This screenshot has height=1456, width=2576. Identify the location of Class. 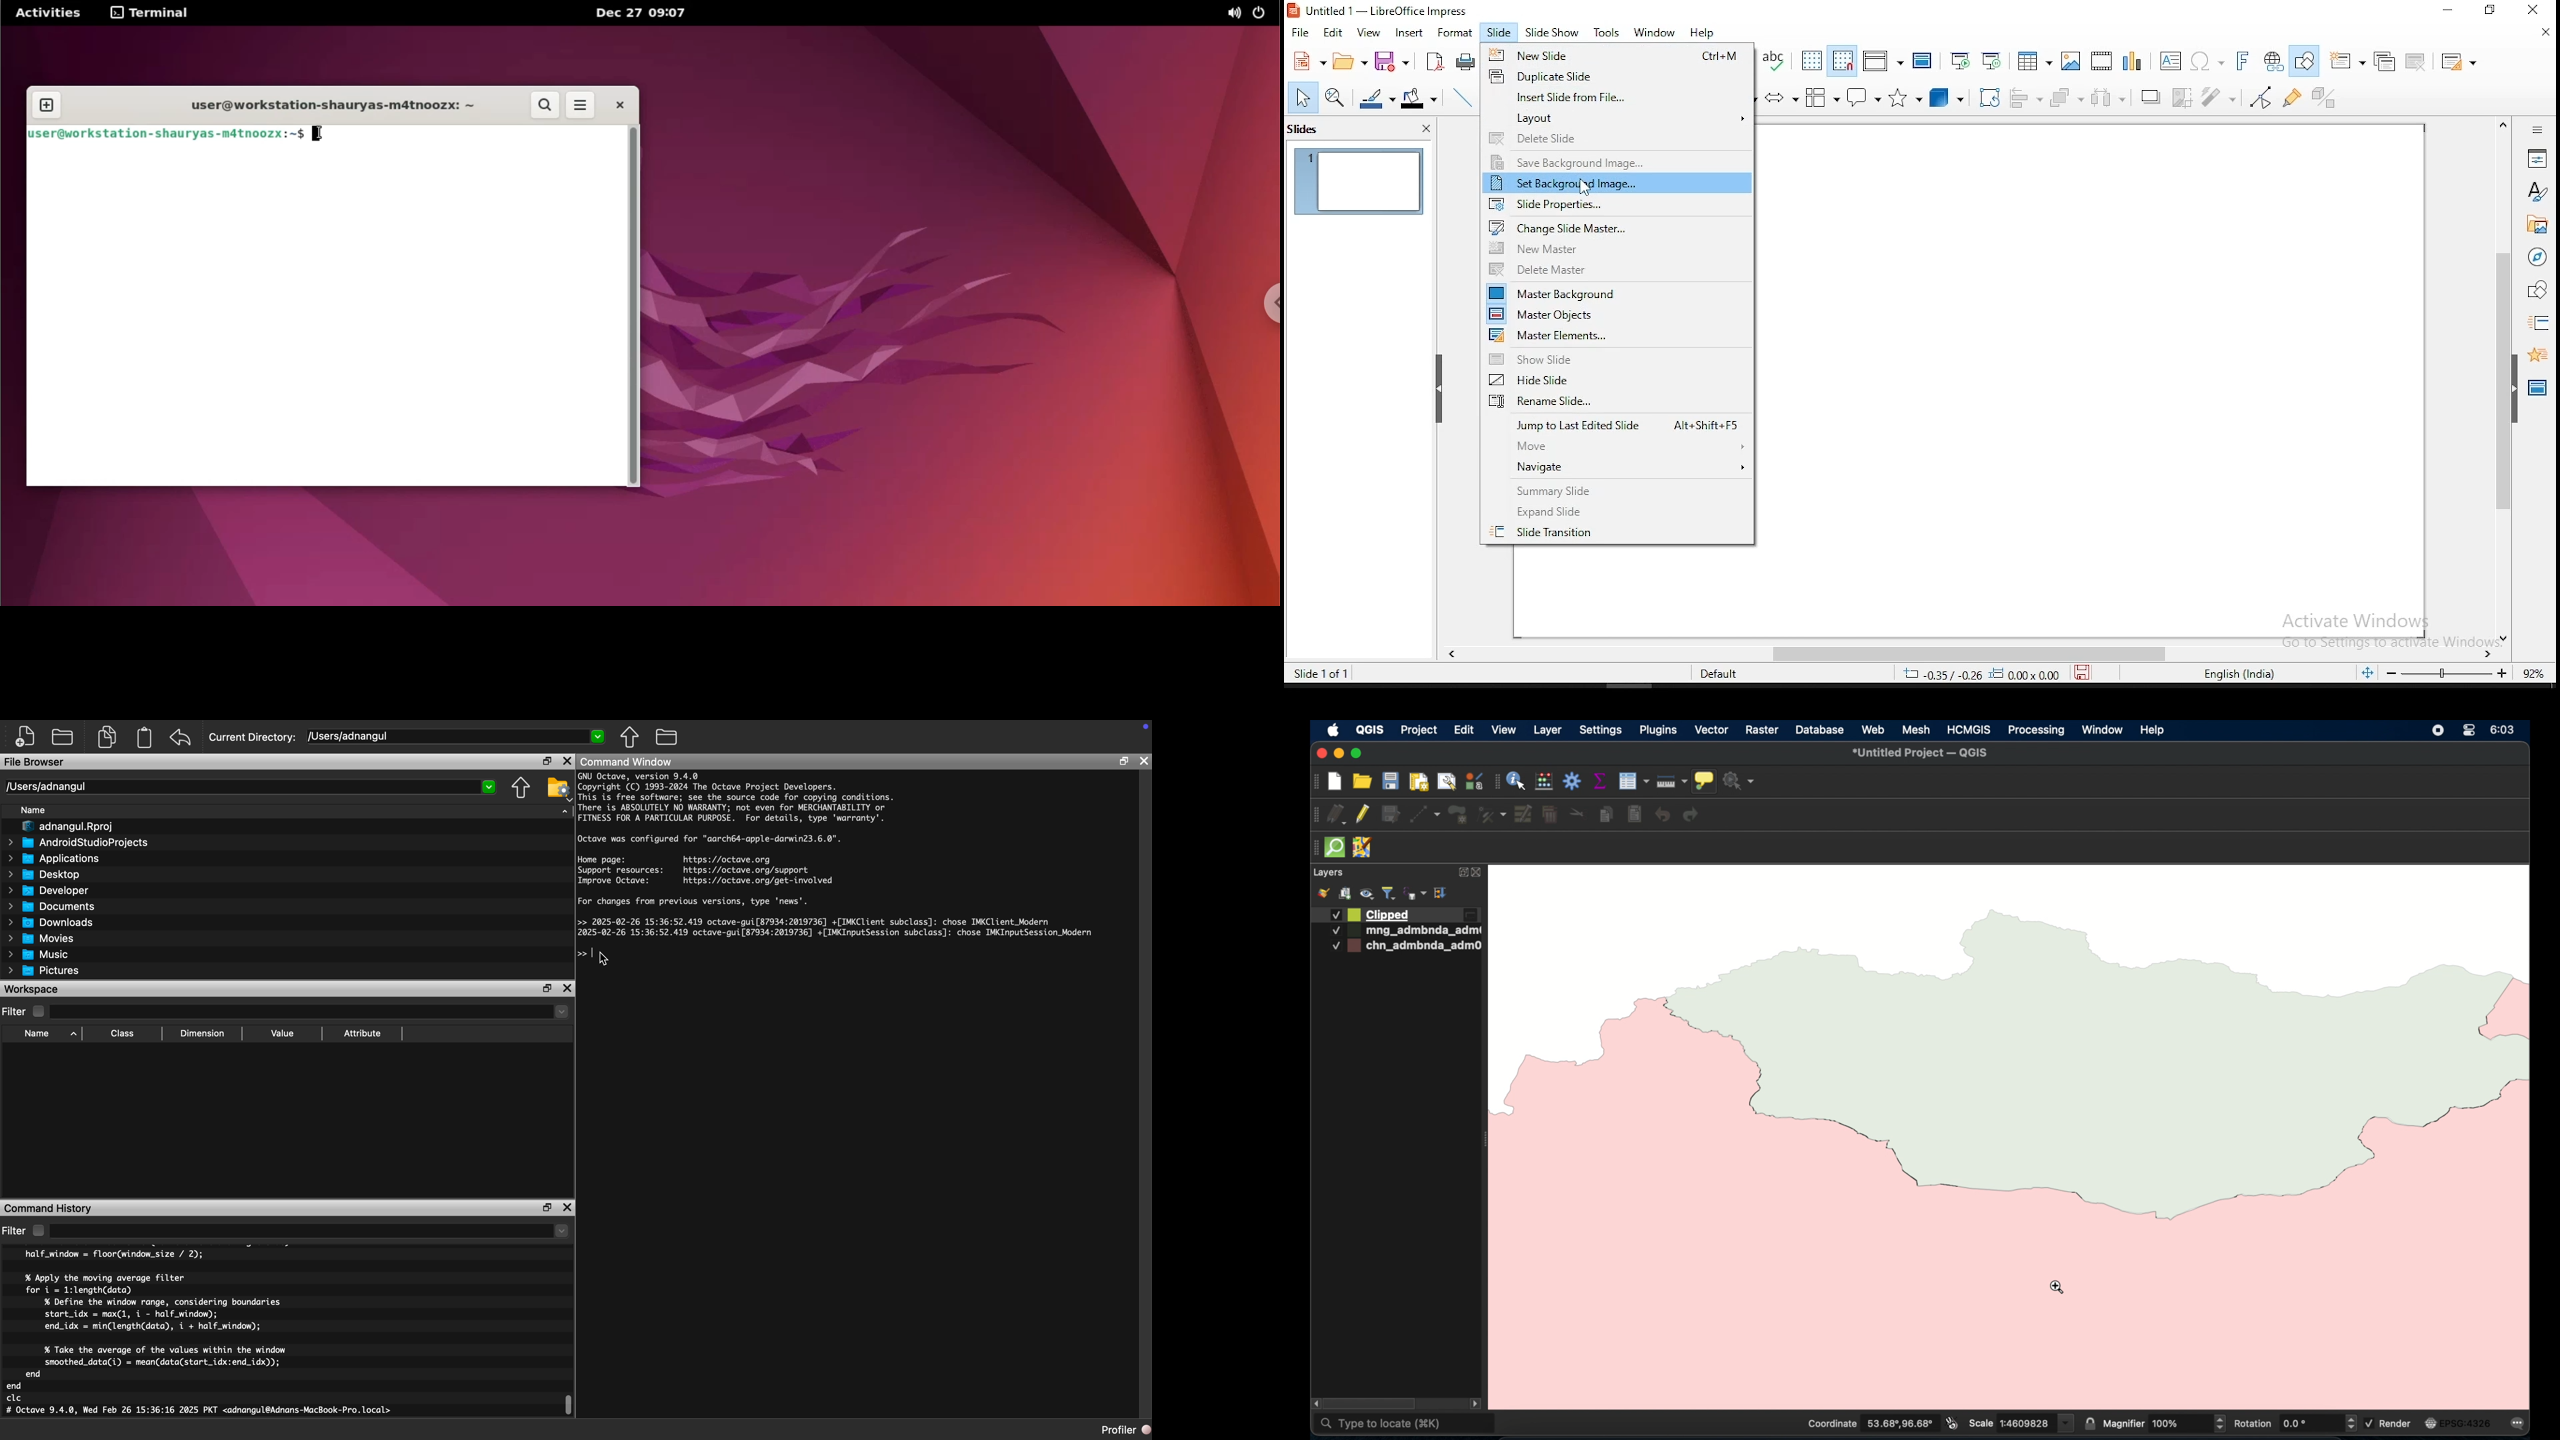
(122, 1034).